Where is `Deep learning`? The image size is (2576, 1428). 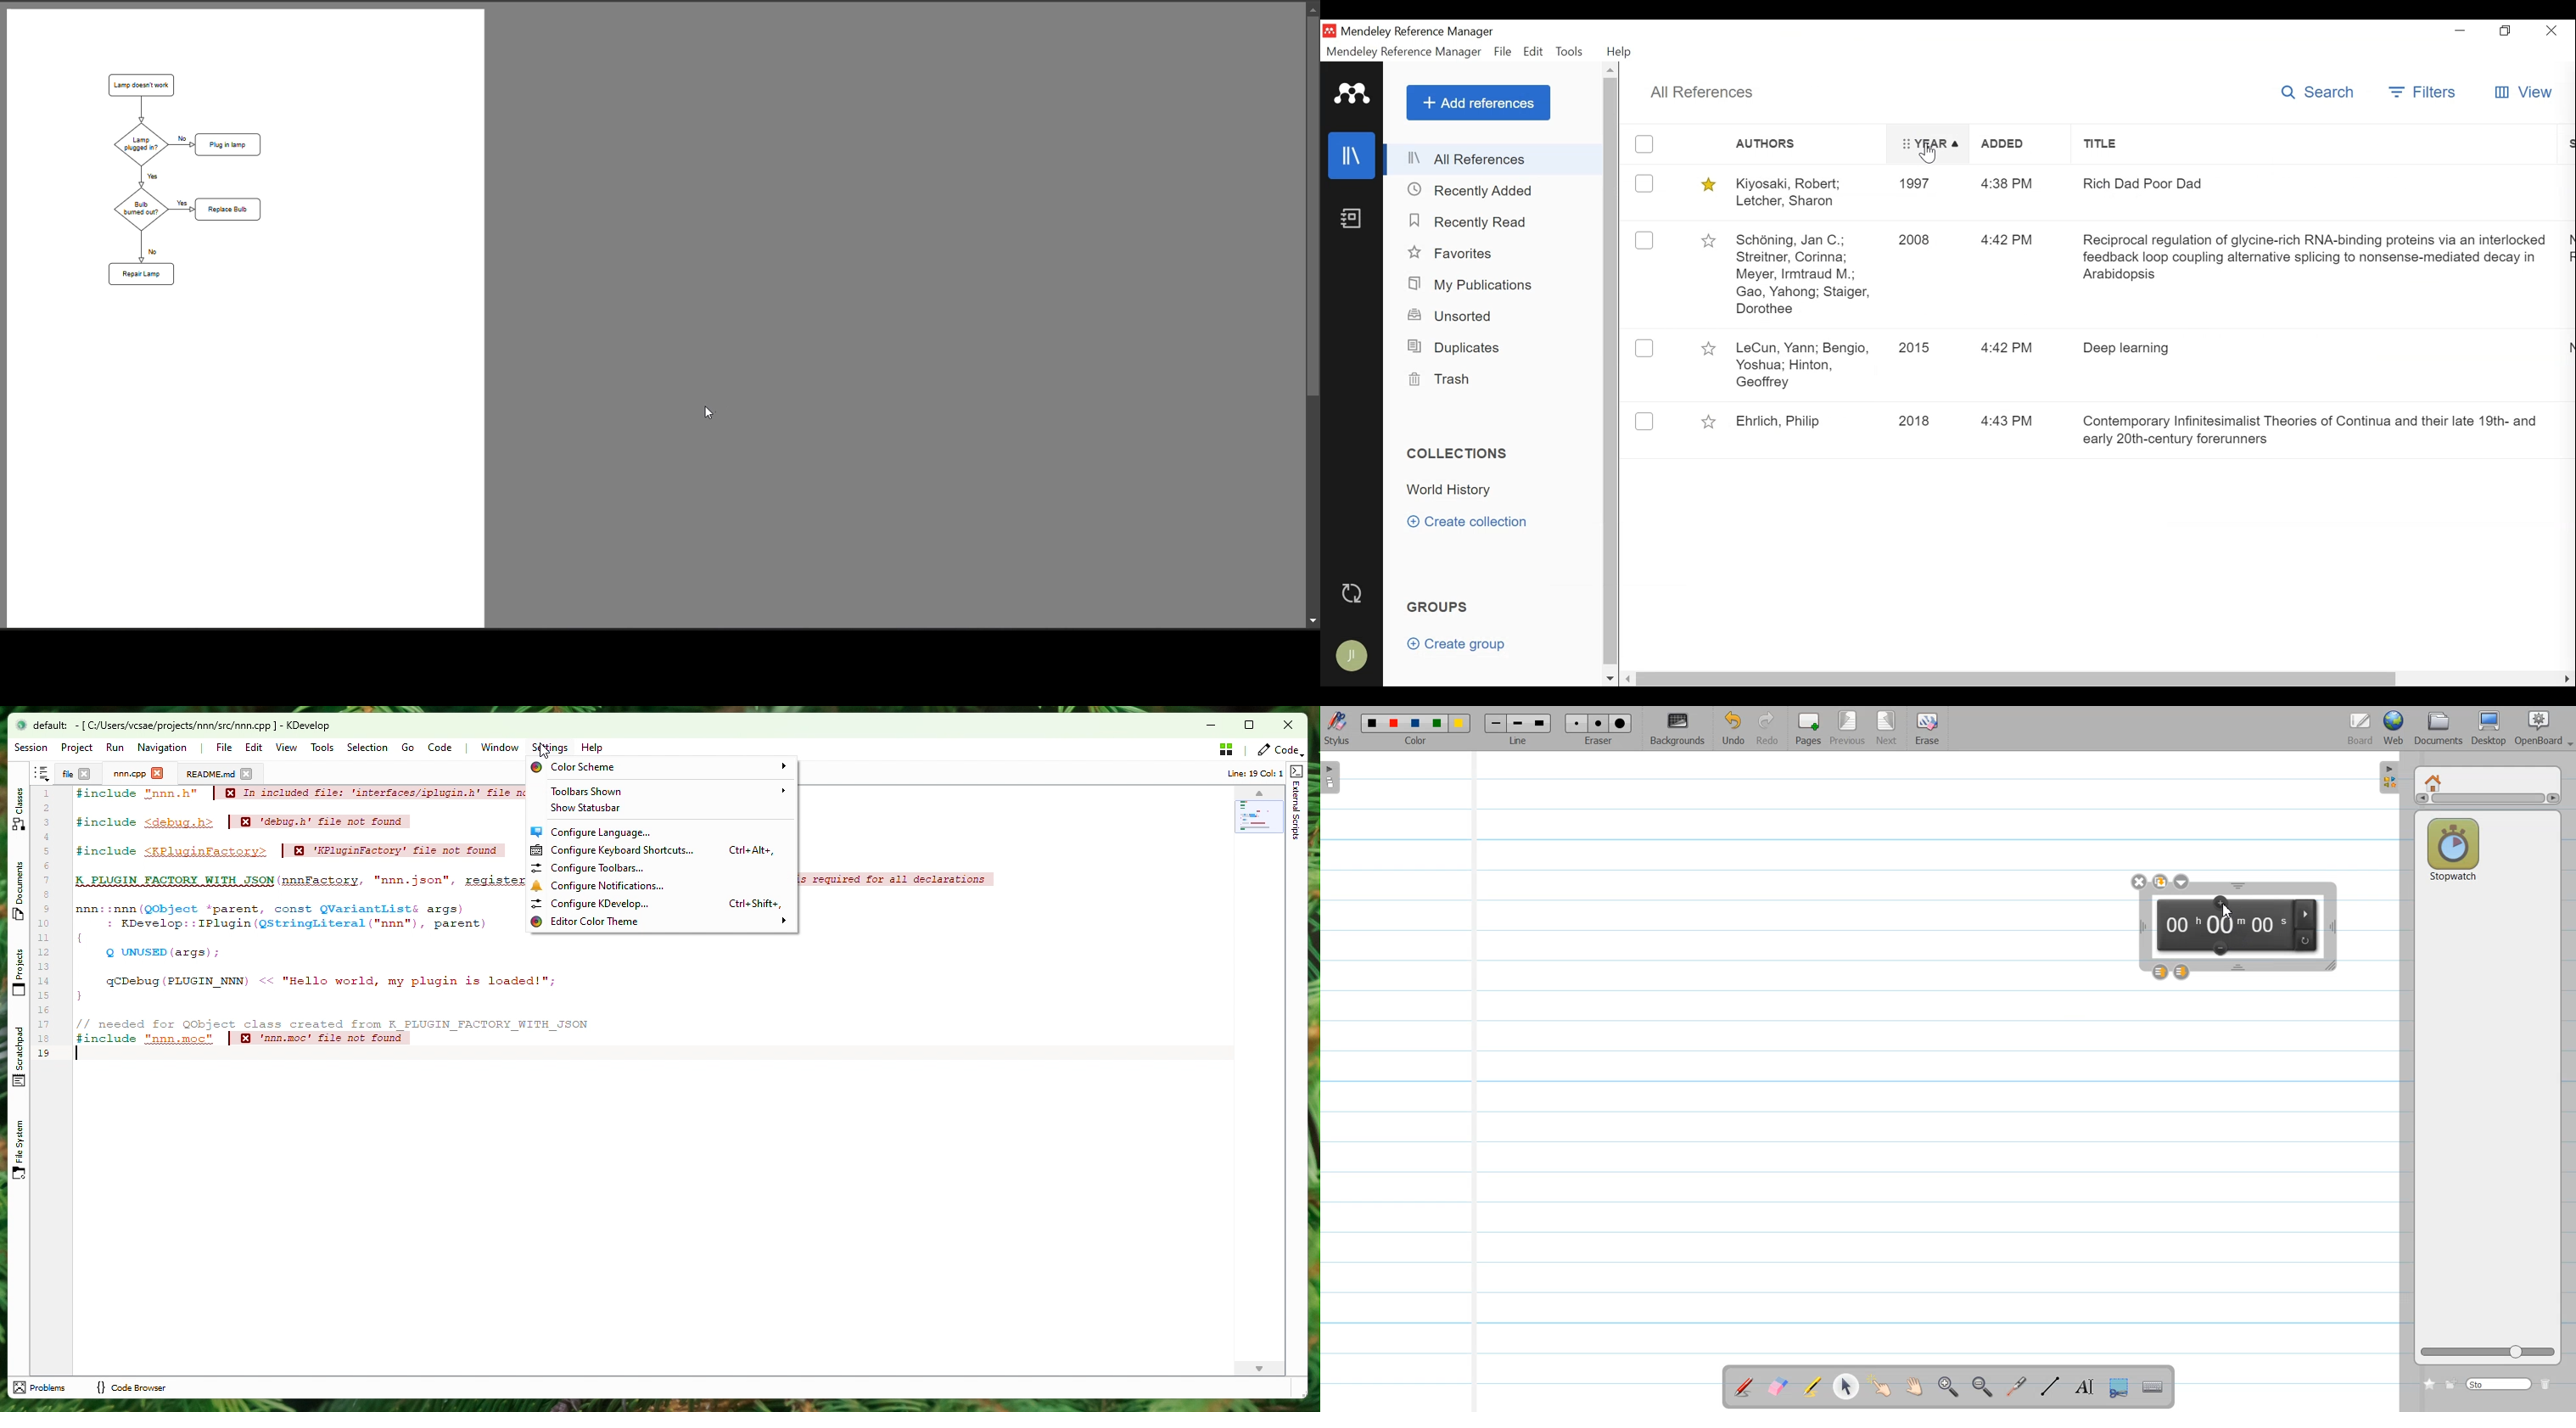 Deep learning is located at coordinates (2139, 348).